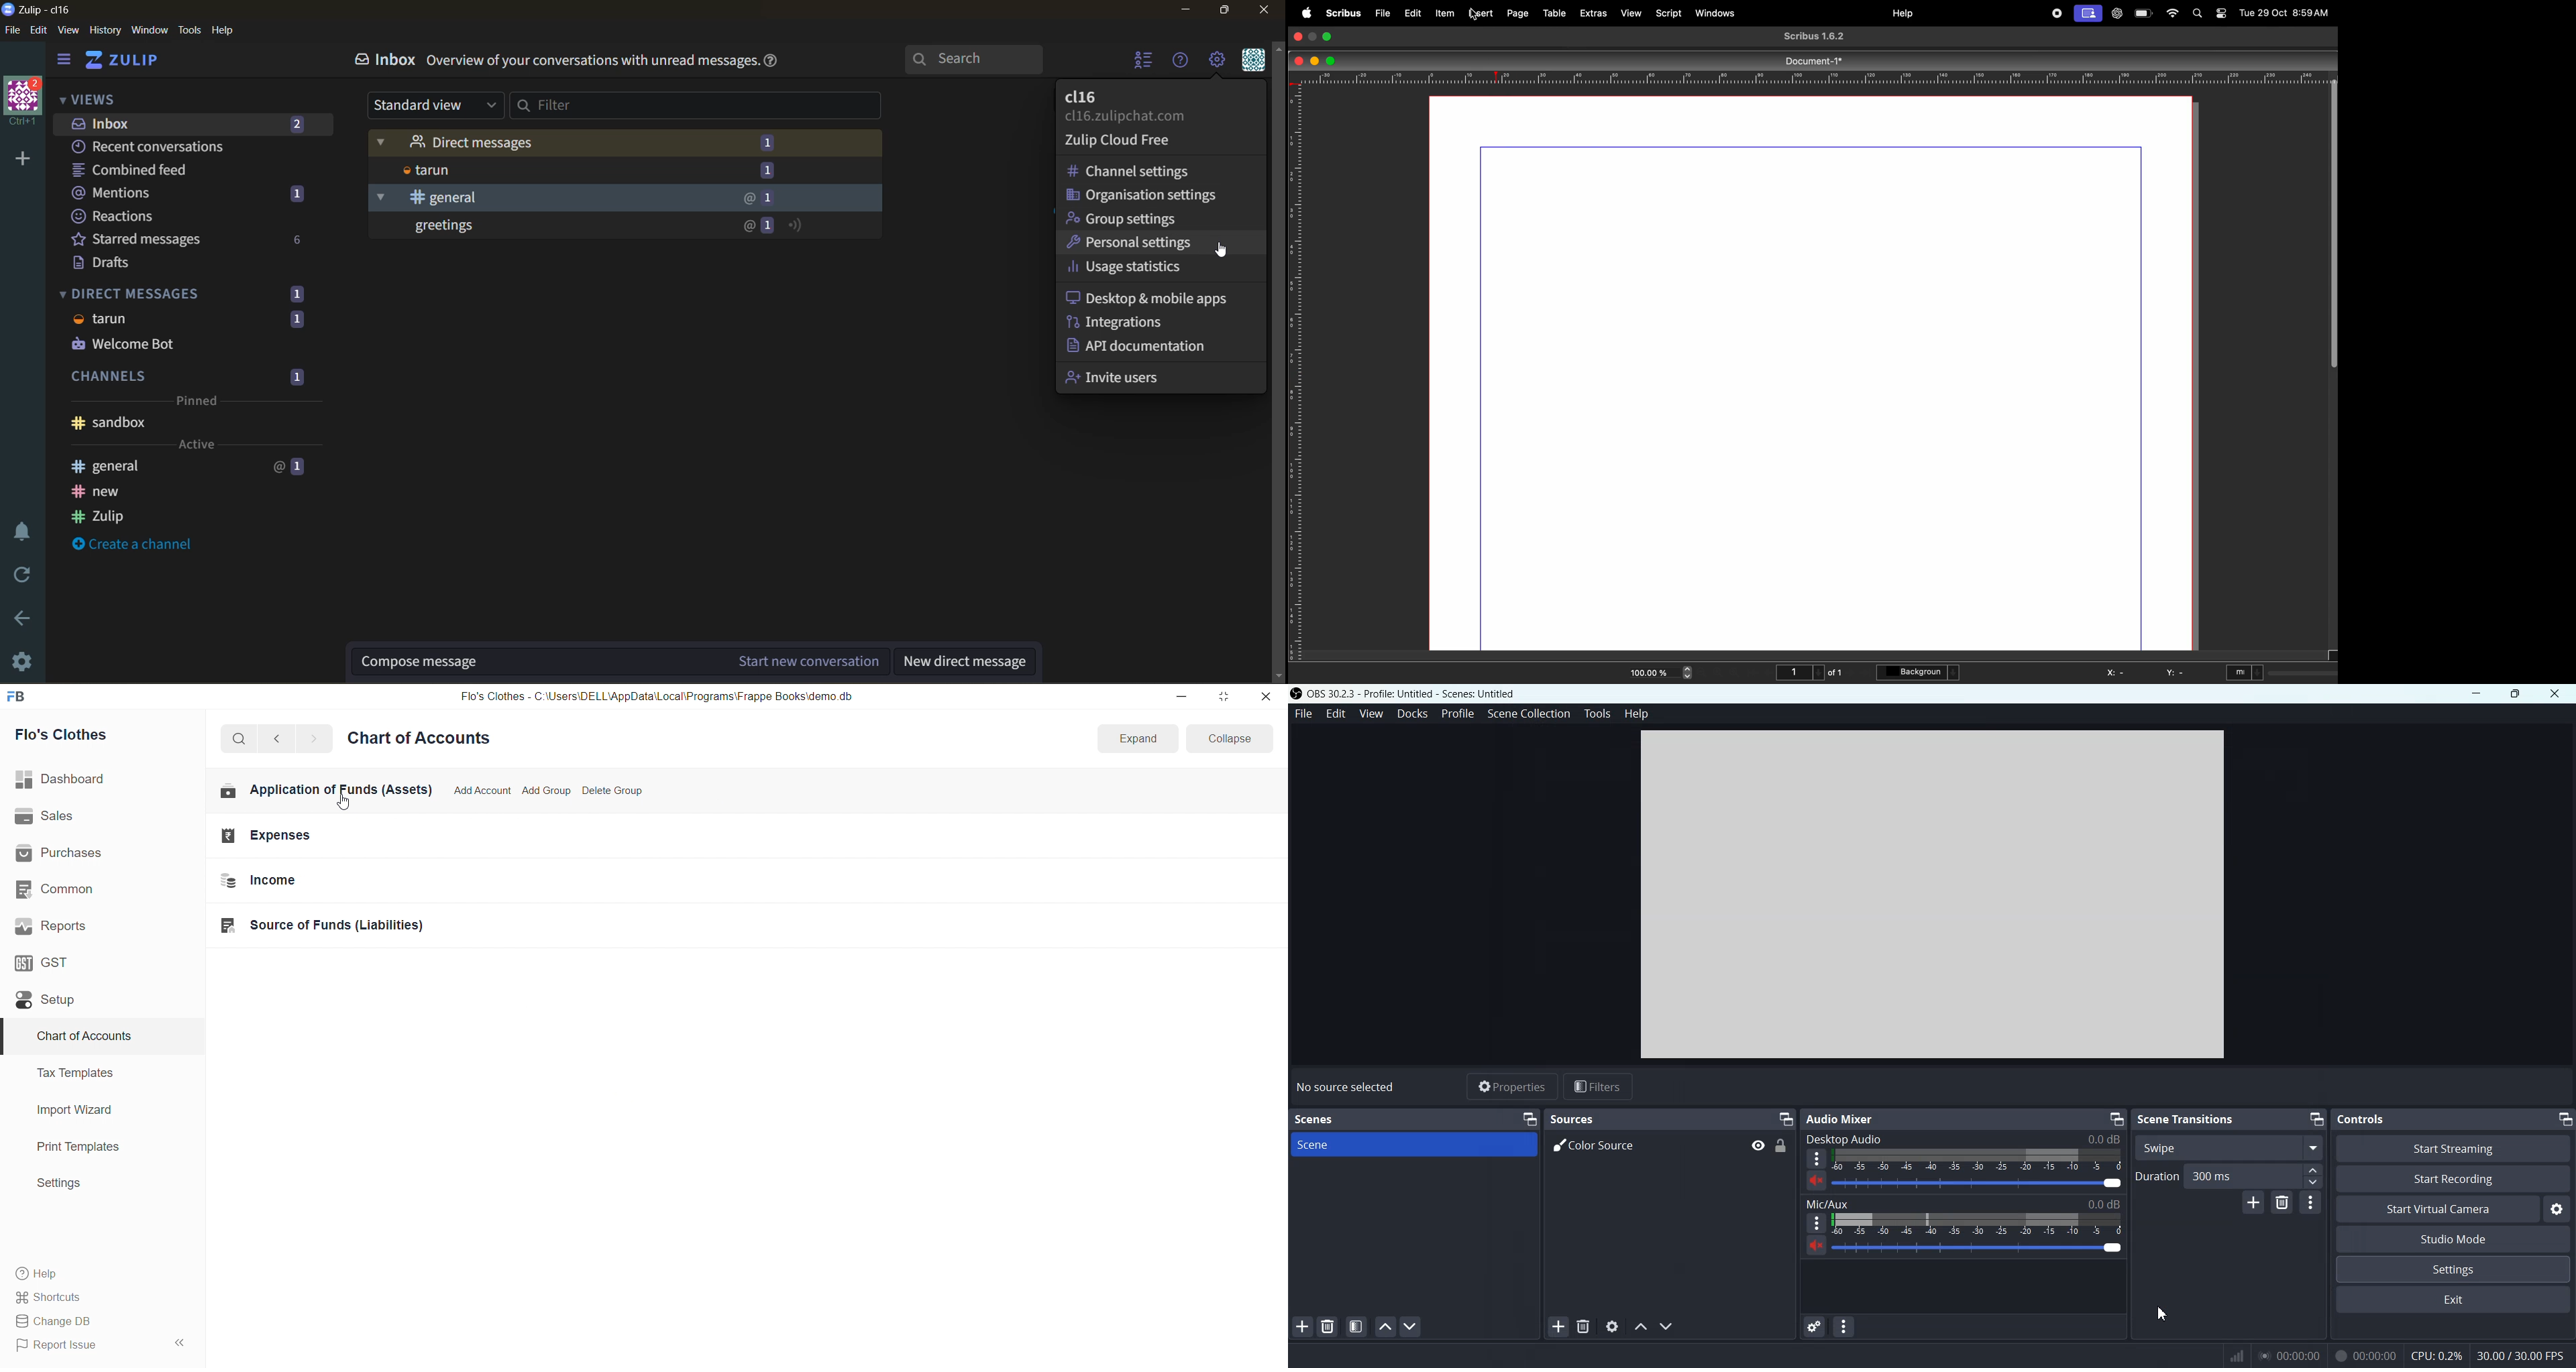 This screenshot has height=1372, width=2576. What do you see at coordinates (1150, 298) in the screenshot?
I see `desktop and mobile apps` at bounding box center [1150, 298].